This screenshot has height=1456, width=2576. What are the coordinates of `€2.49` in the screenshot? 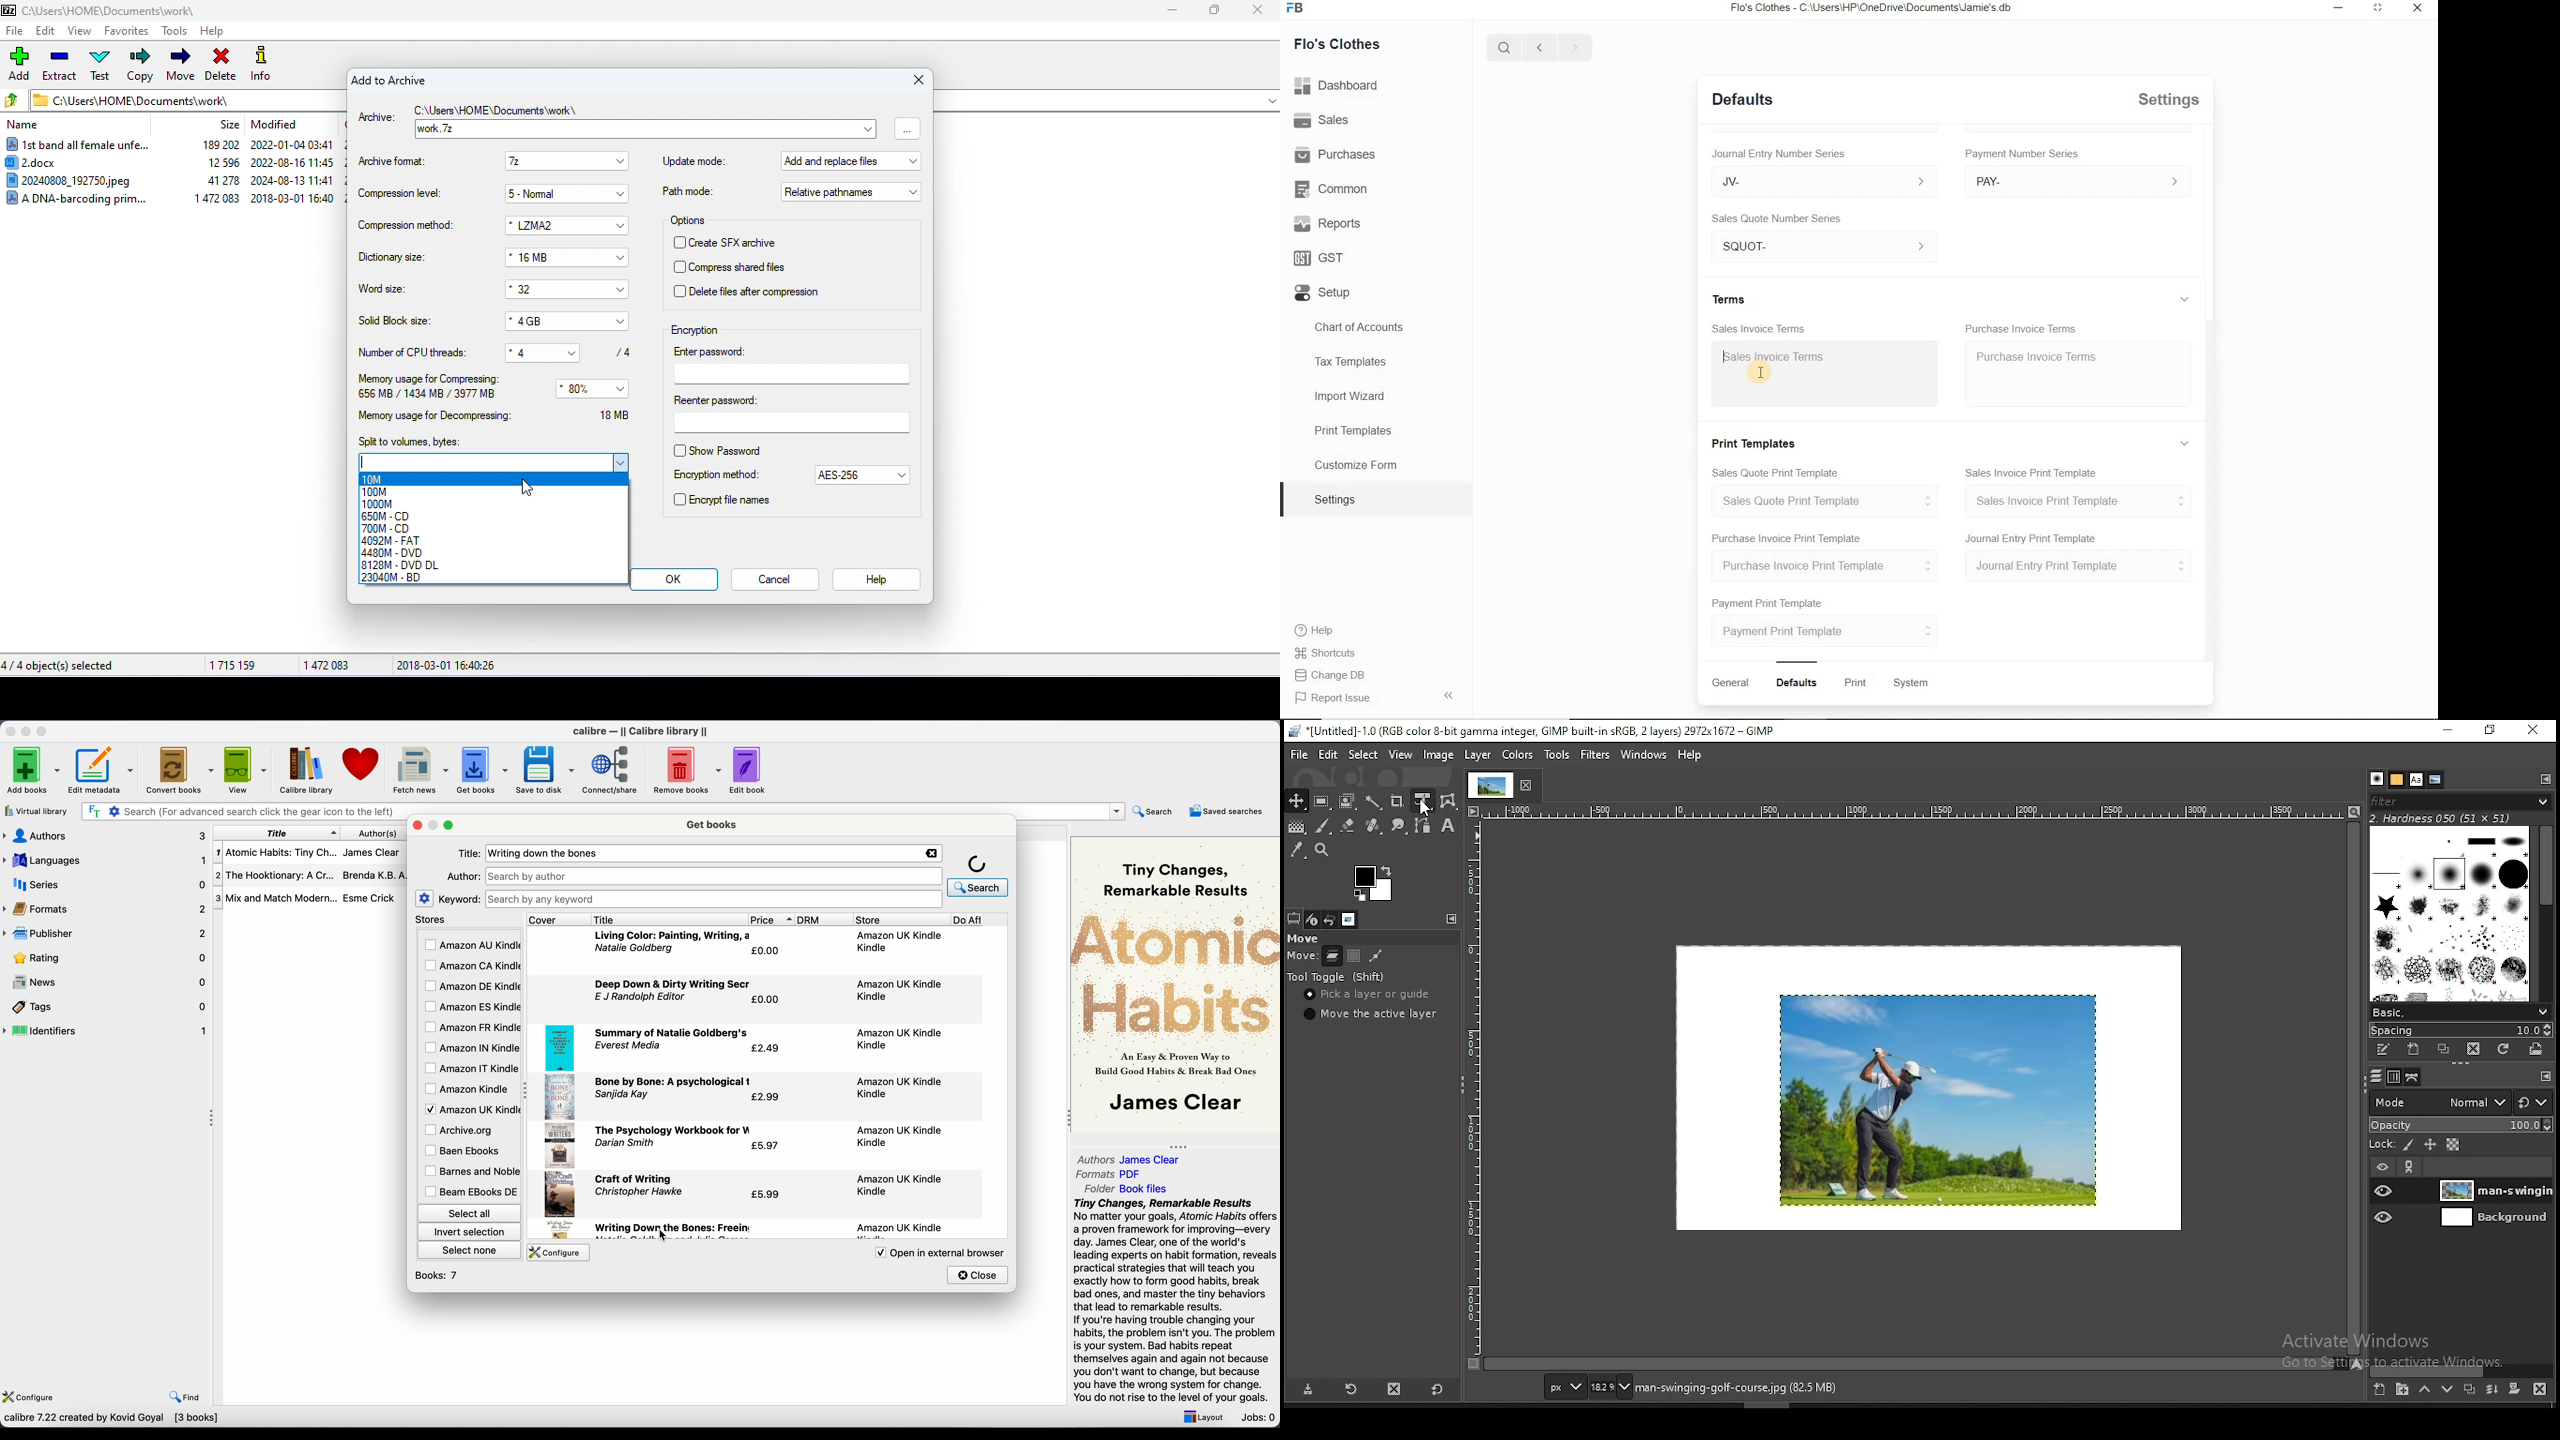 It's located at (765, 1050).